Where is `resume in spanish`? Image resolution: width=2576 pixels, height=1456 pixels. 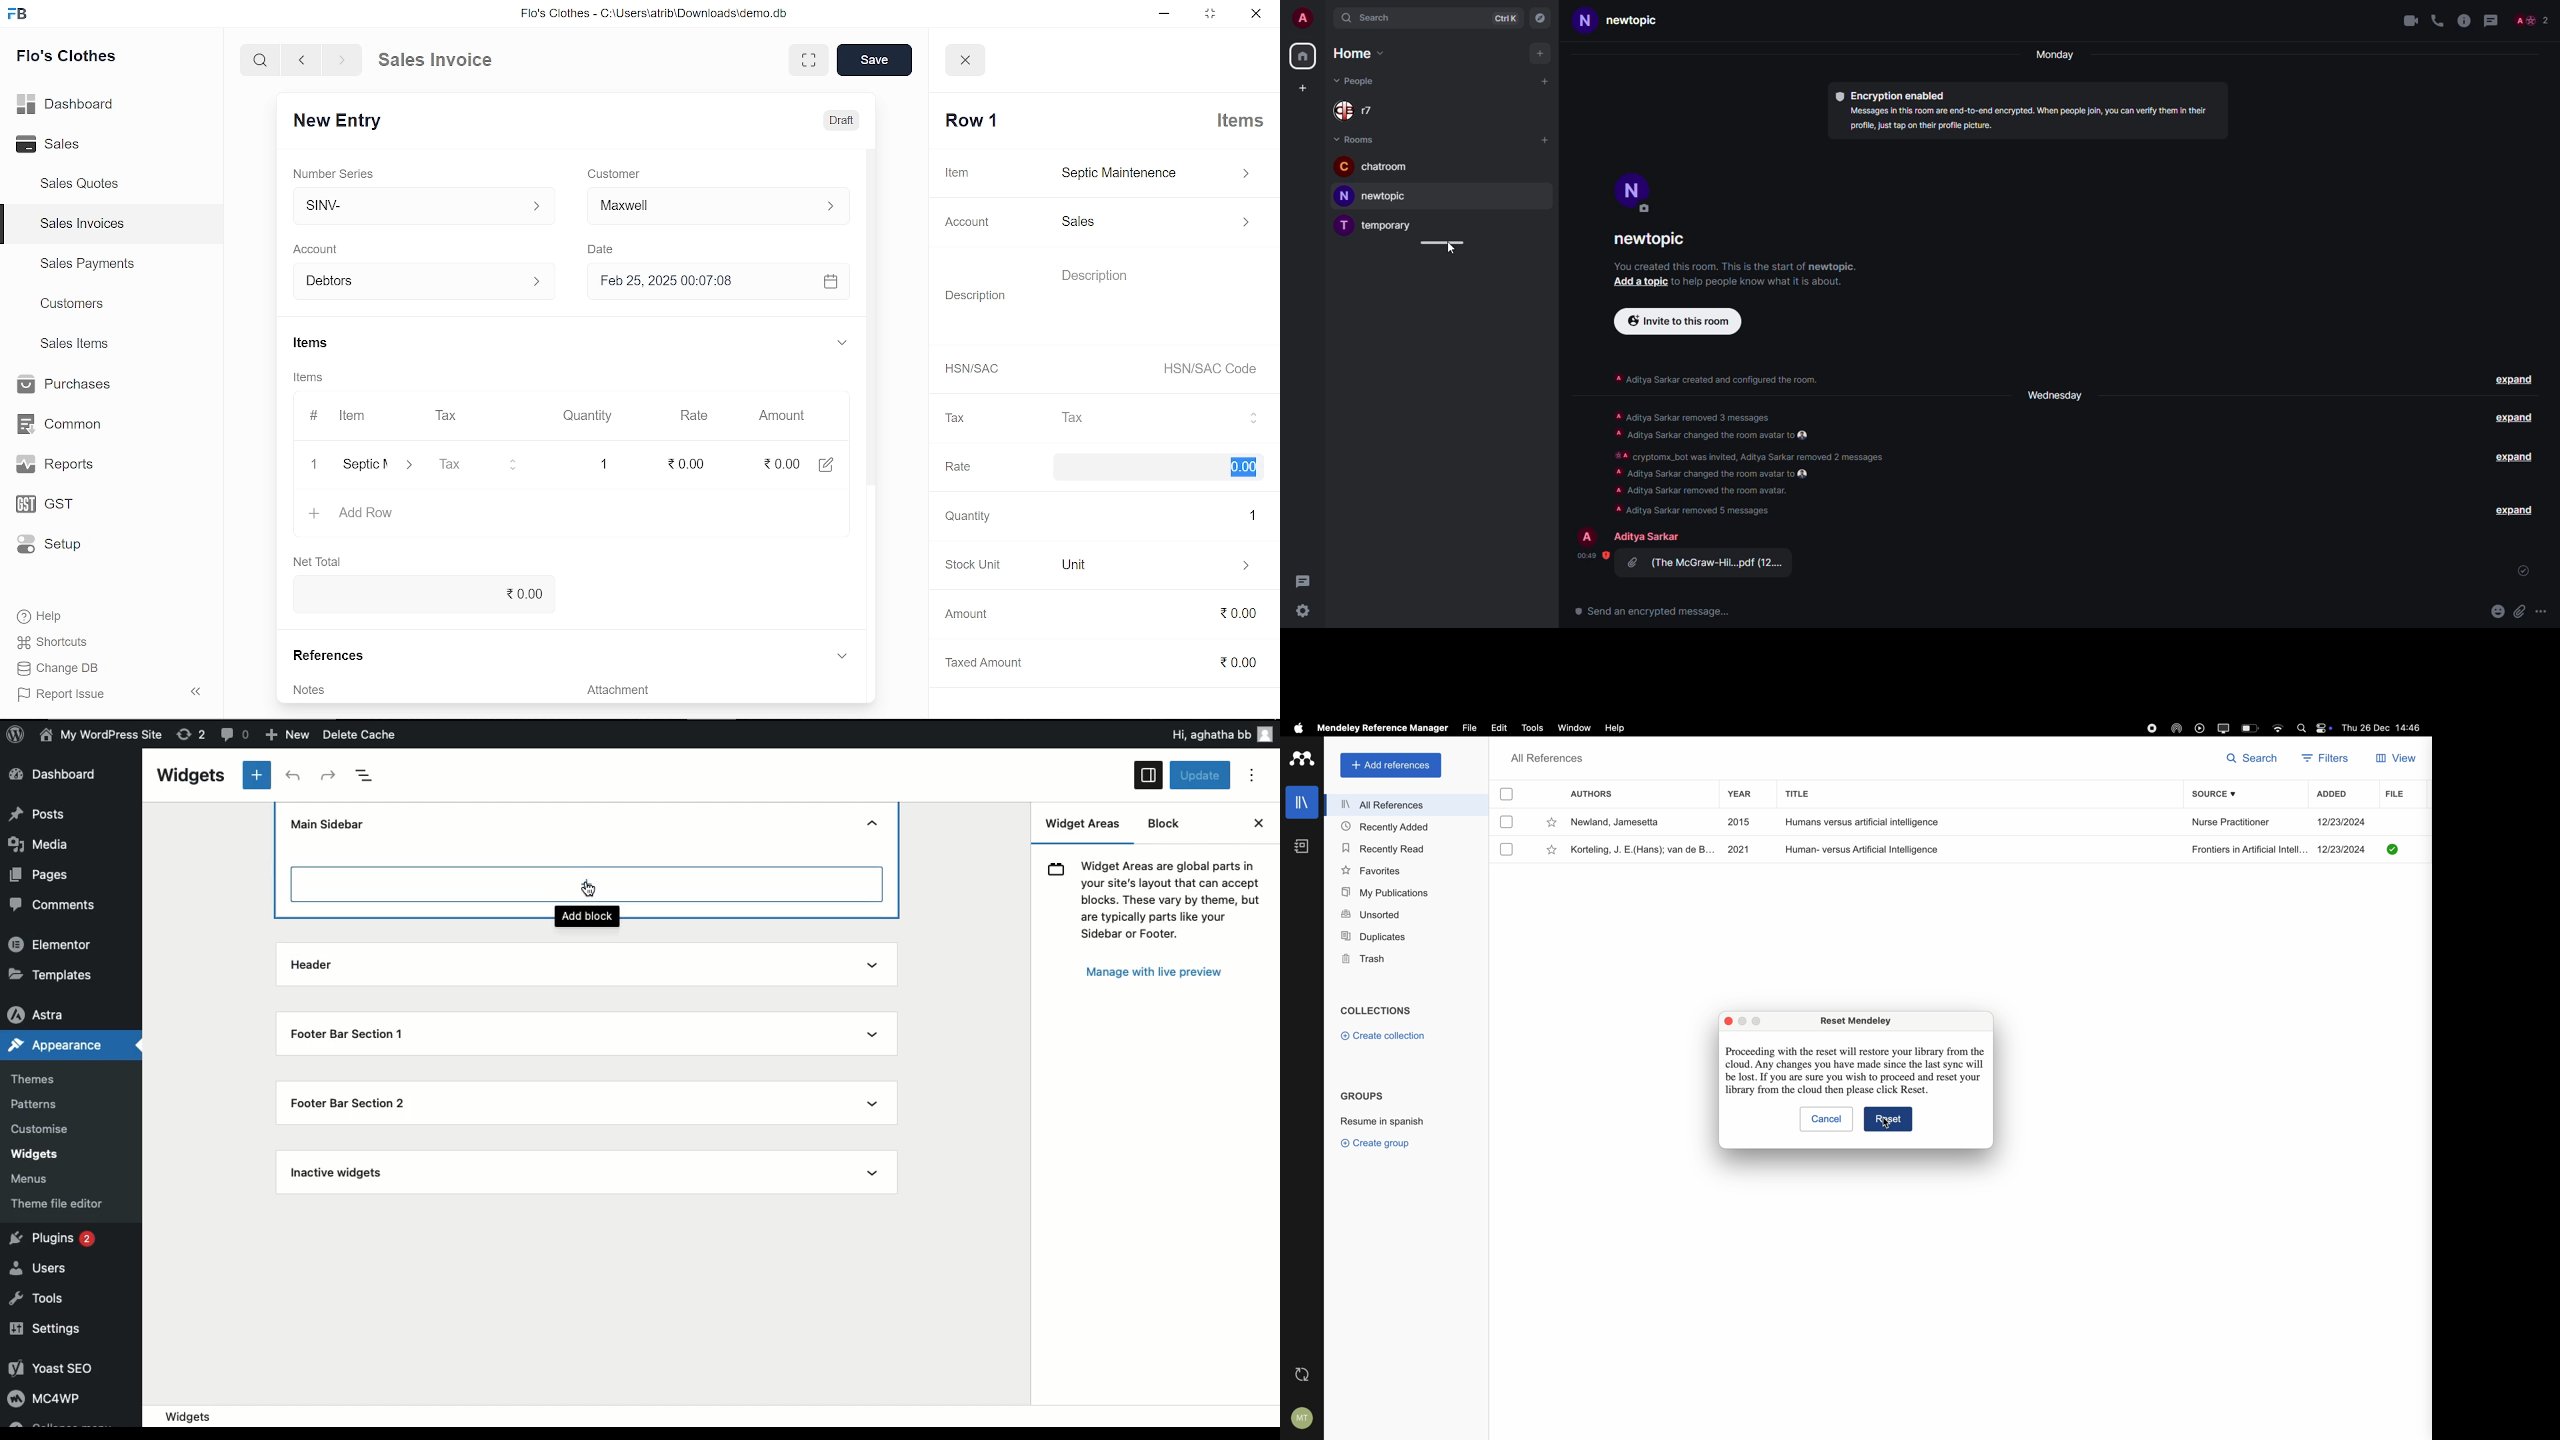
resume in spanish is located at coordinates (1382, 1119).